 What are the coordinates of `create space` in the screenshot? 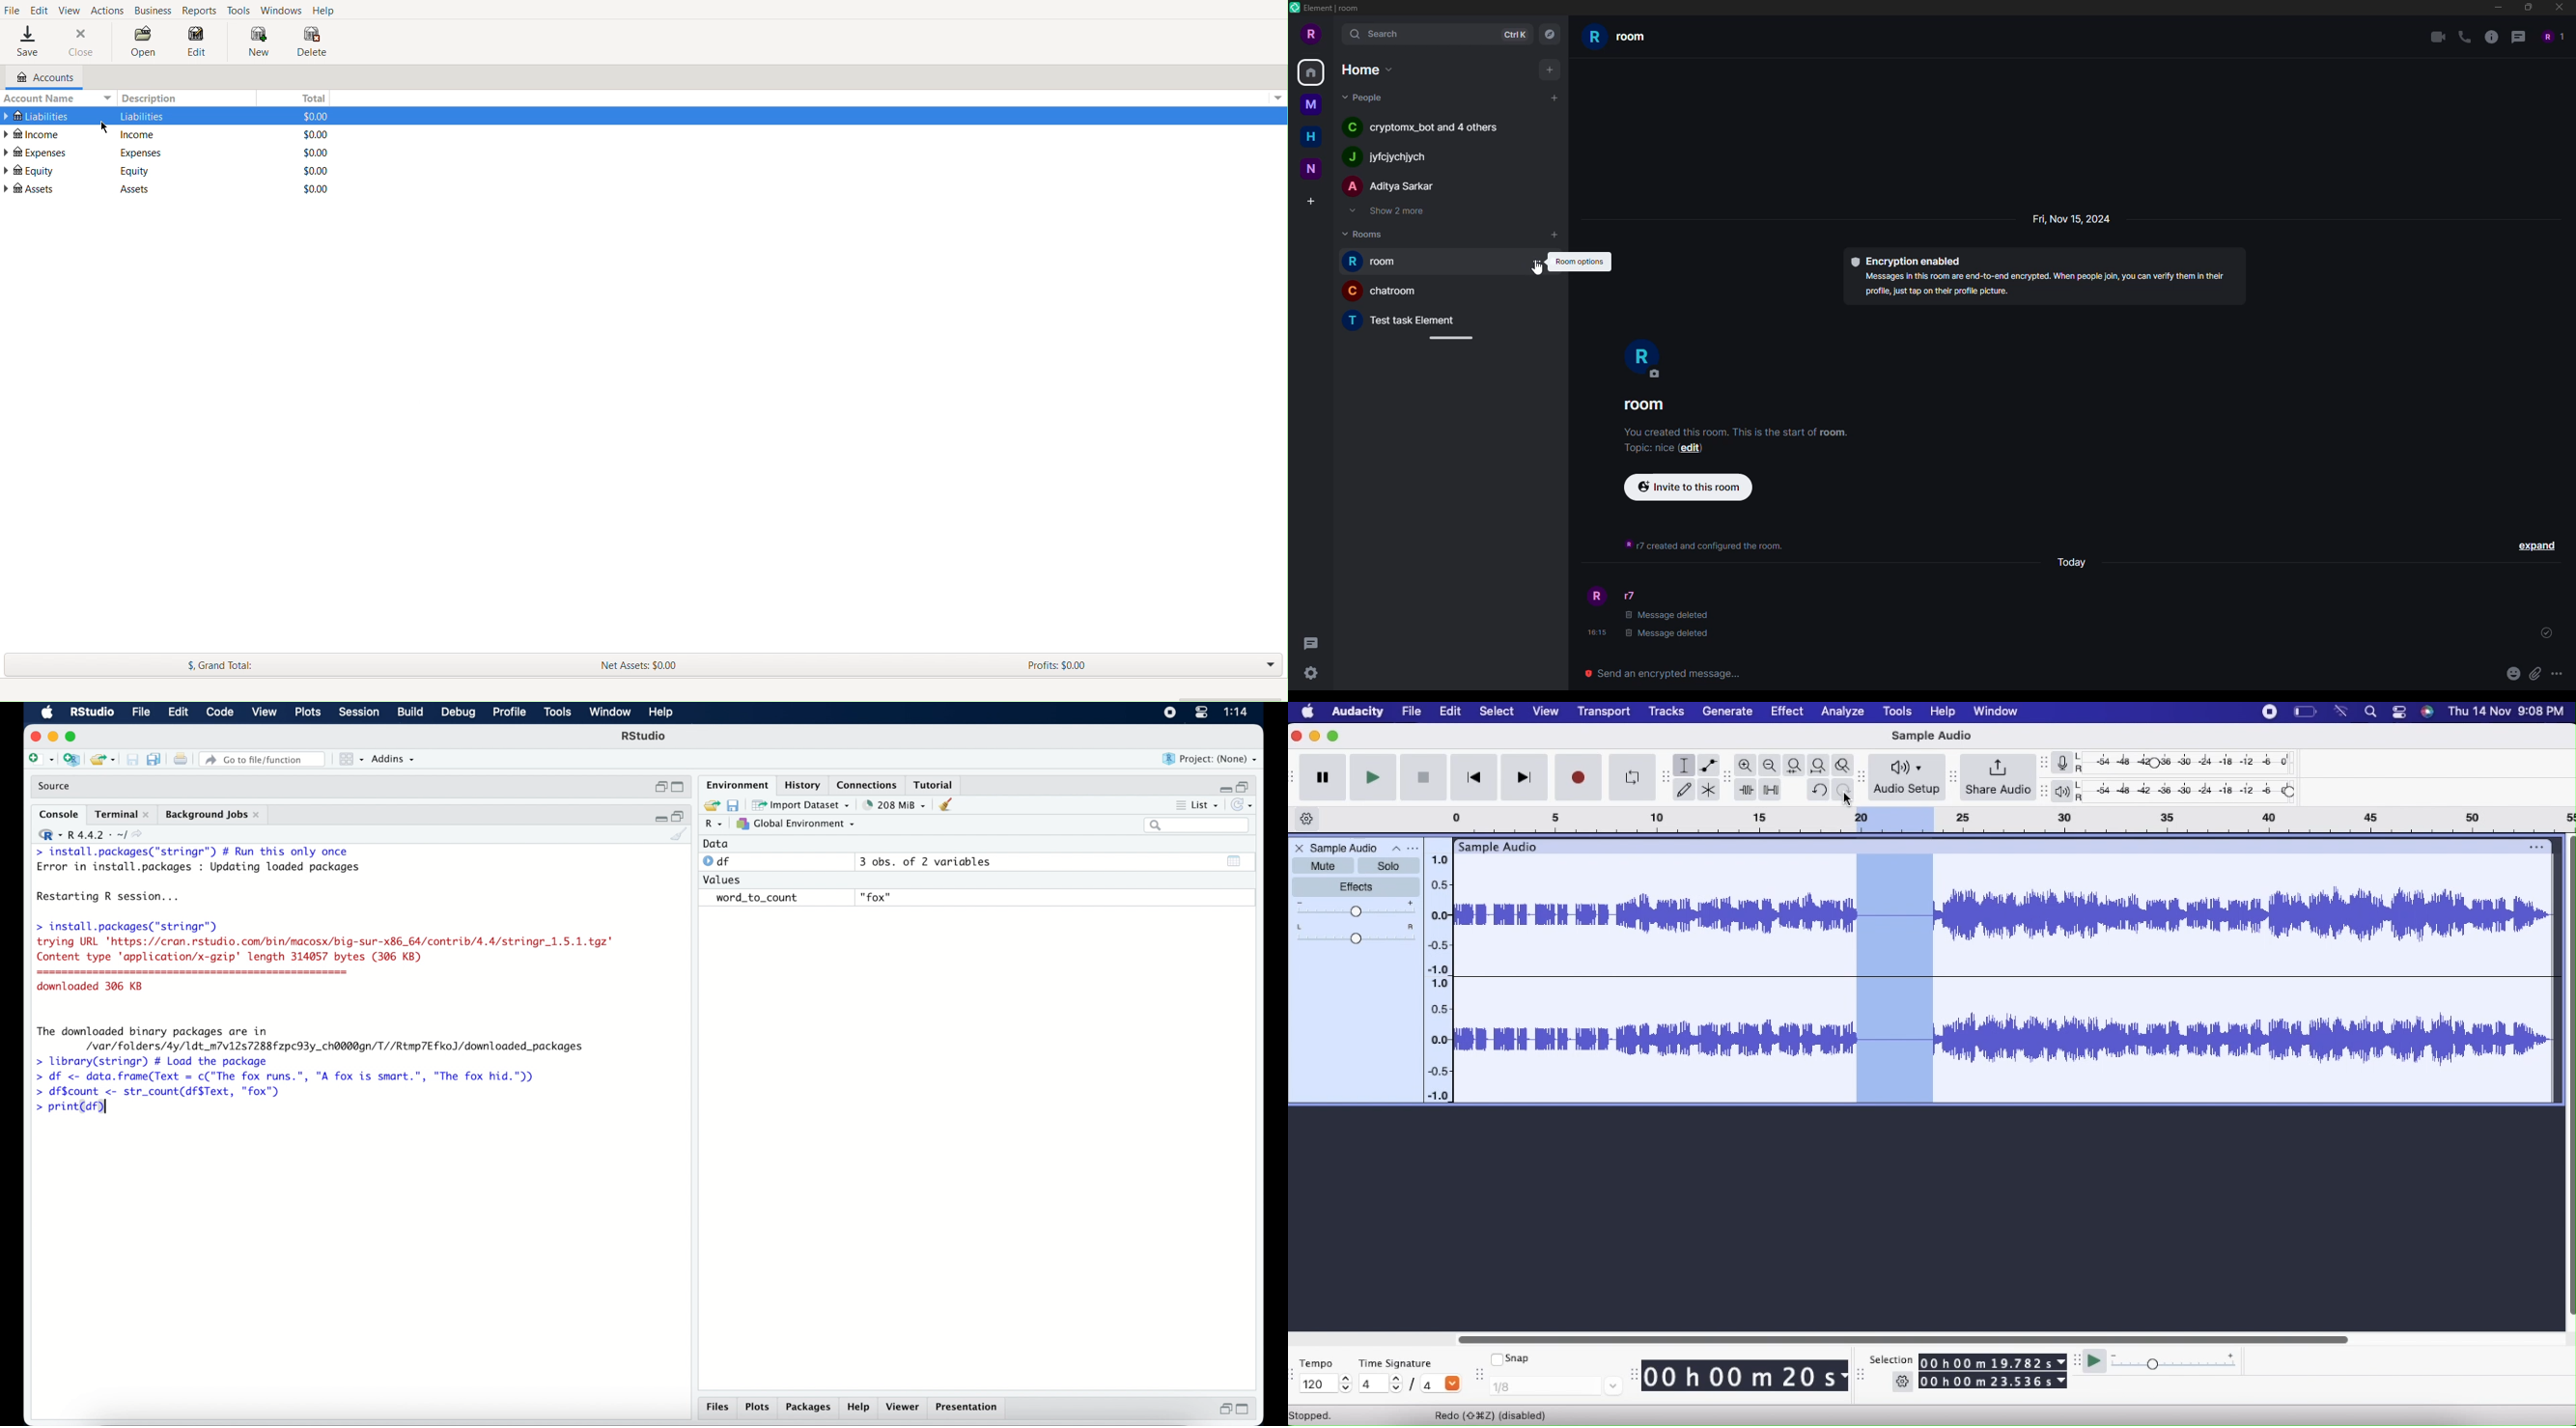 It's located at (1310, 199).